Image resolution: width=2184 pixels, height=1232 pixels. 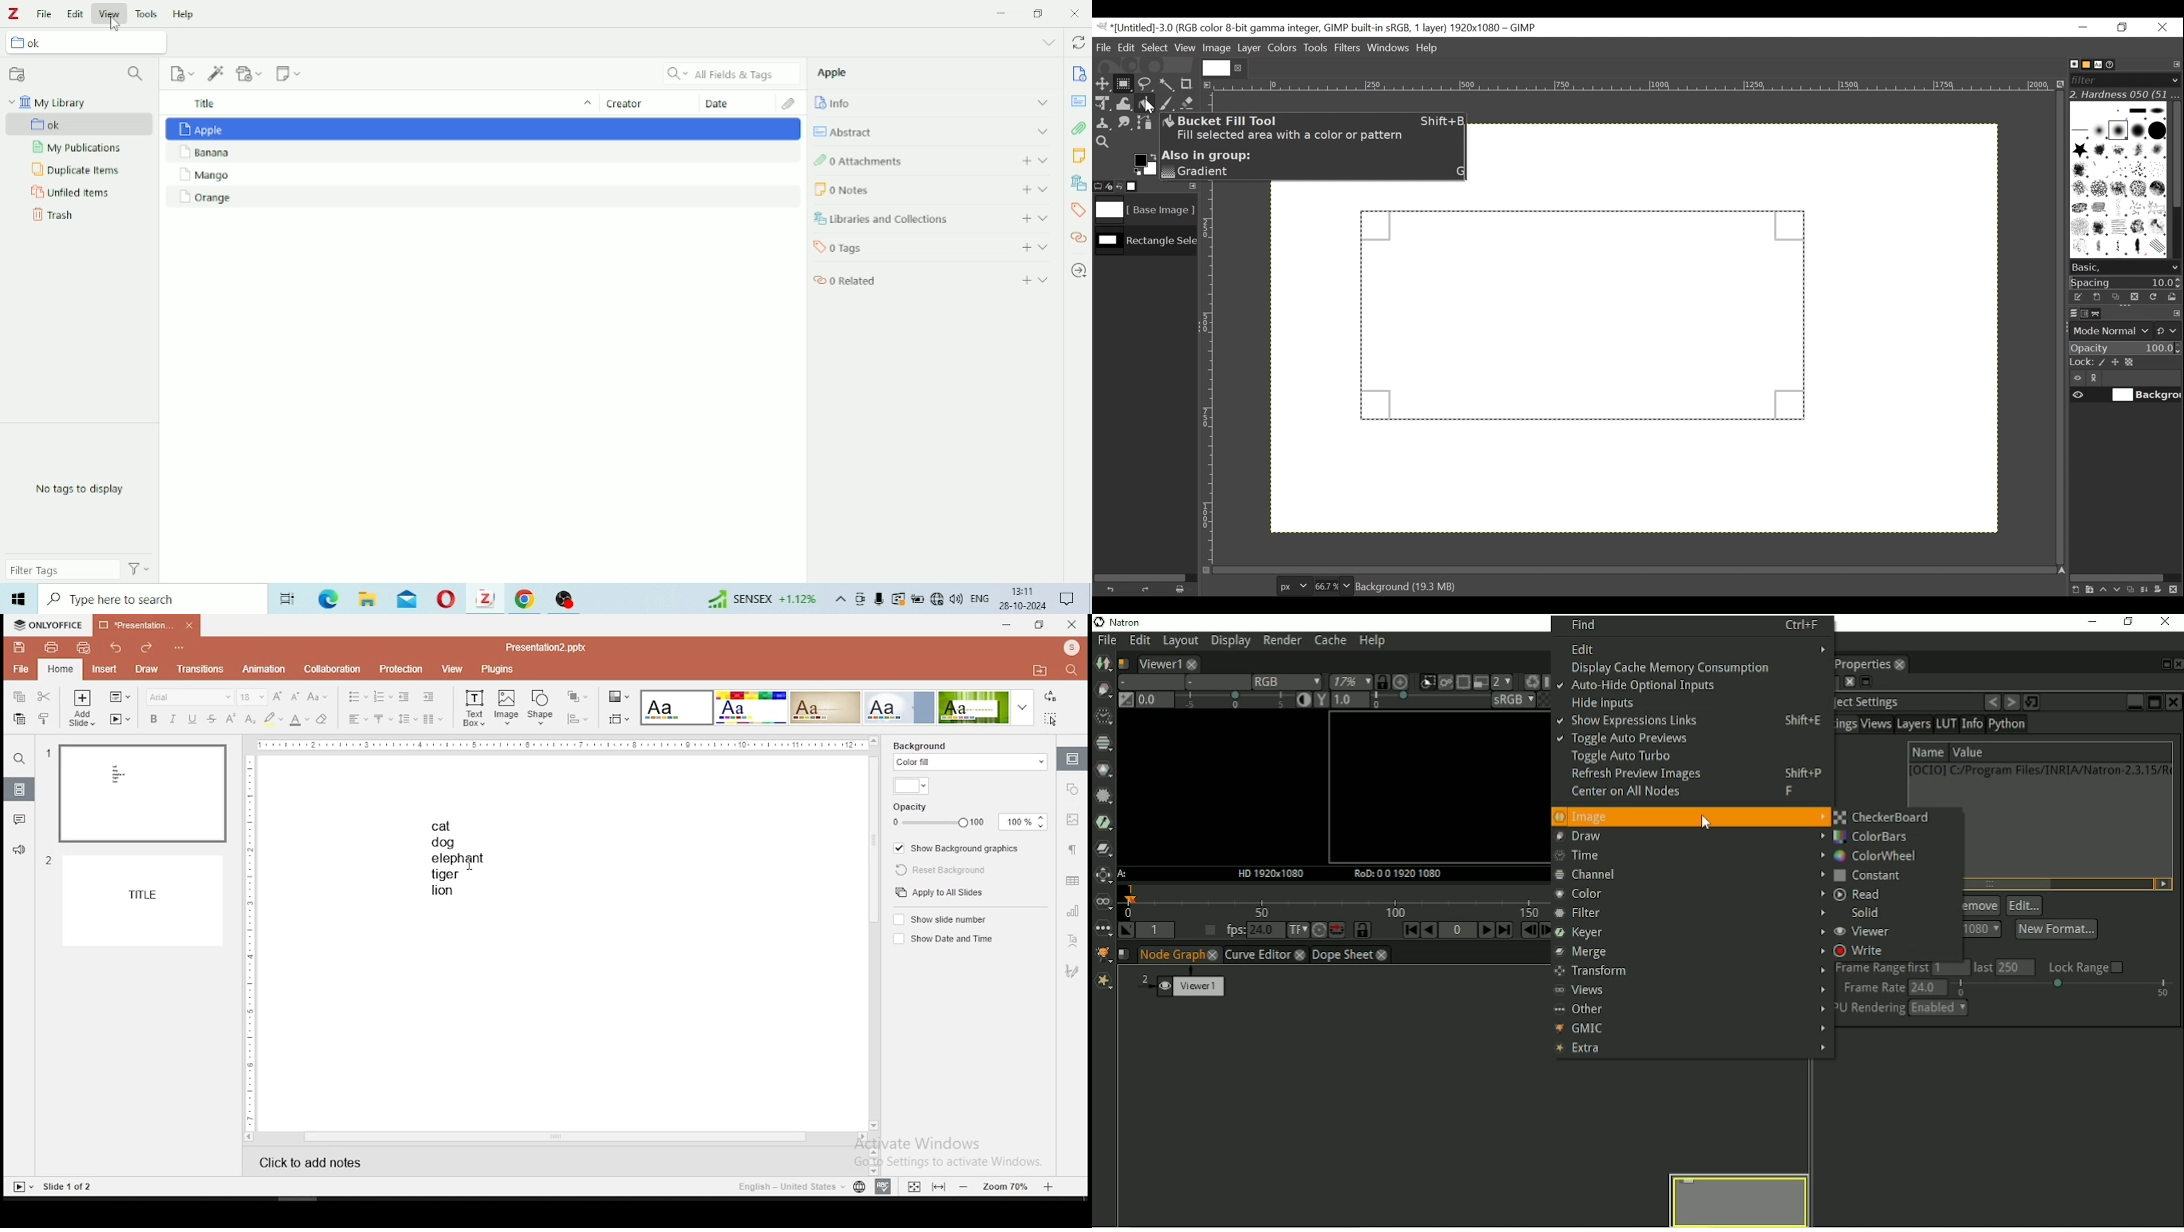 What do you see at coordinates (1070, 669) in the screenshot?
I see `find` at bounding box center [1070, 669].